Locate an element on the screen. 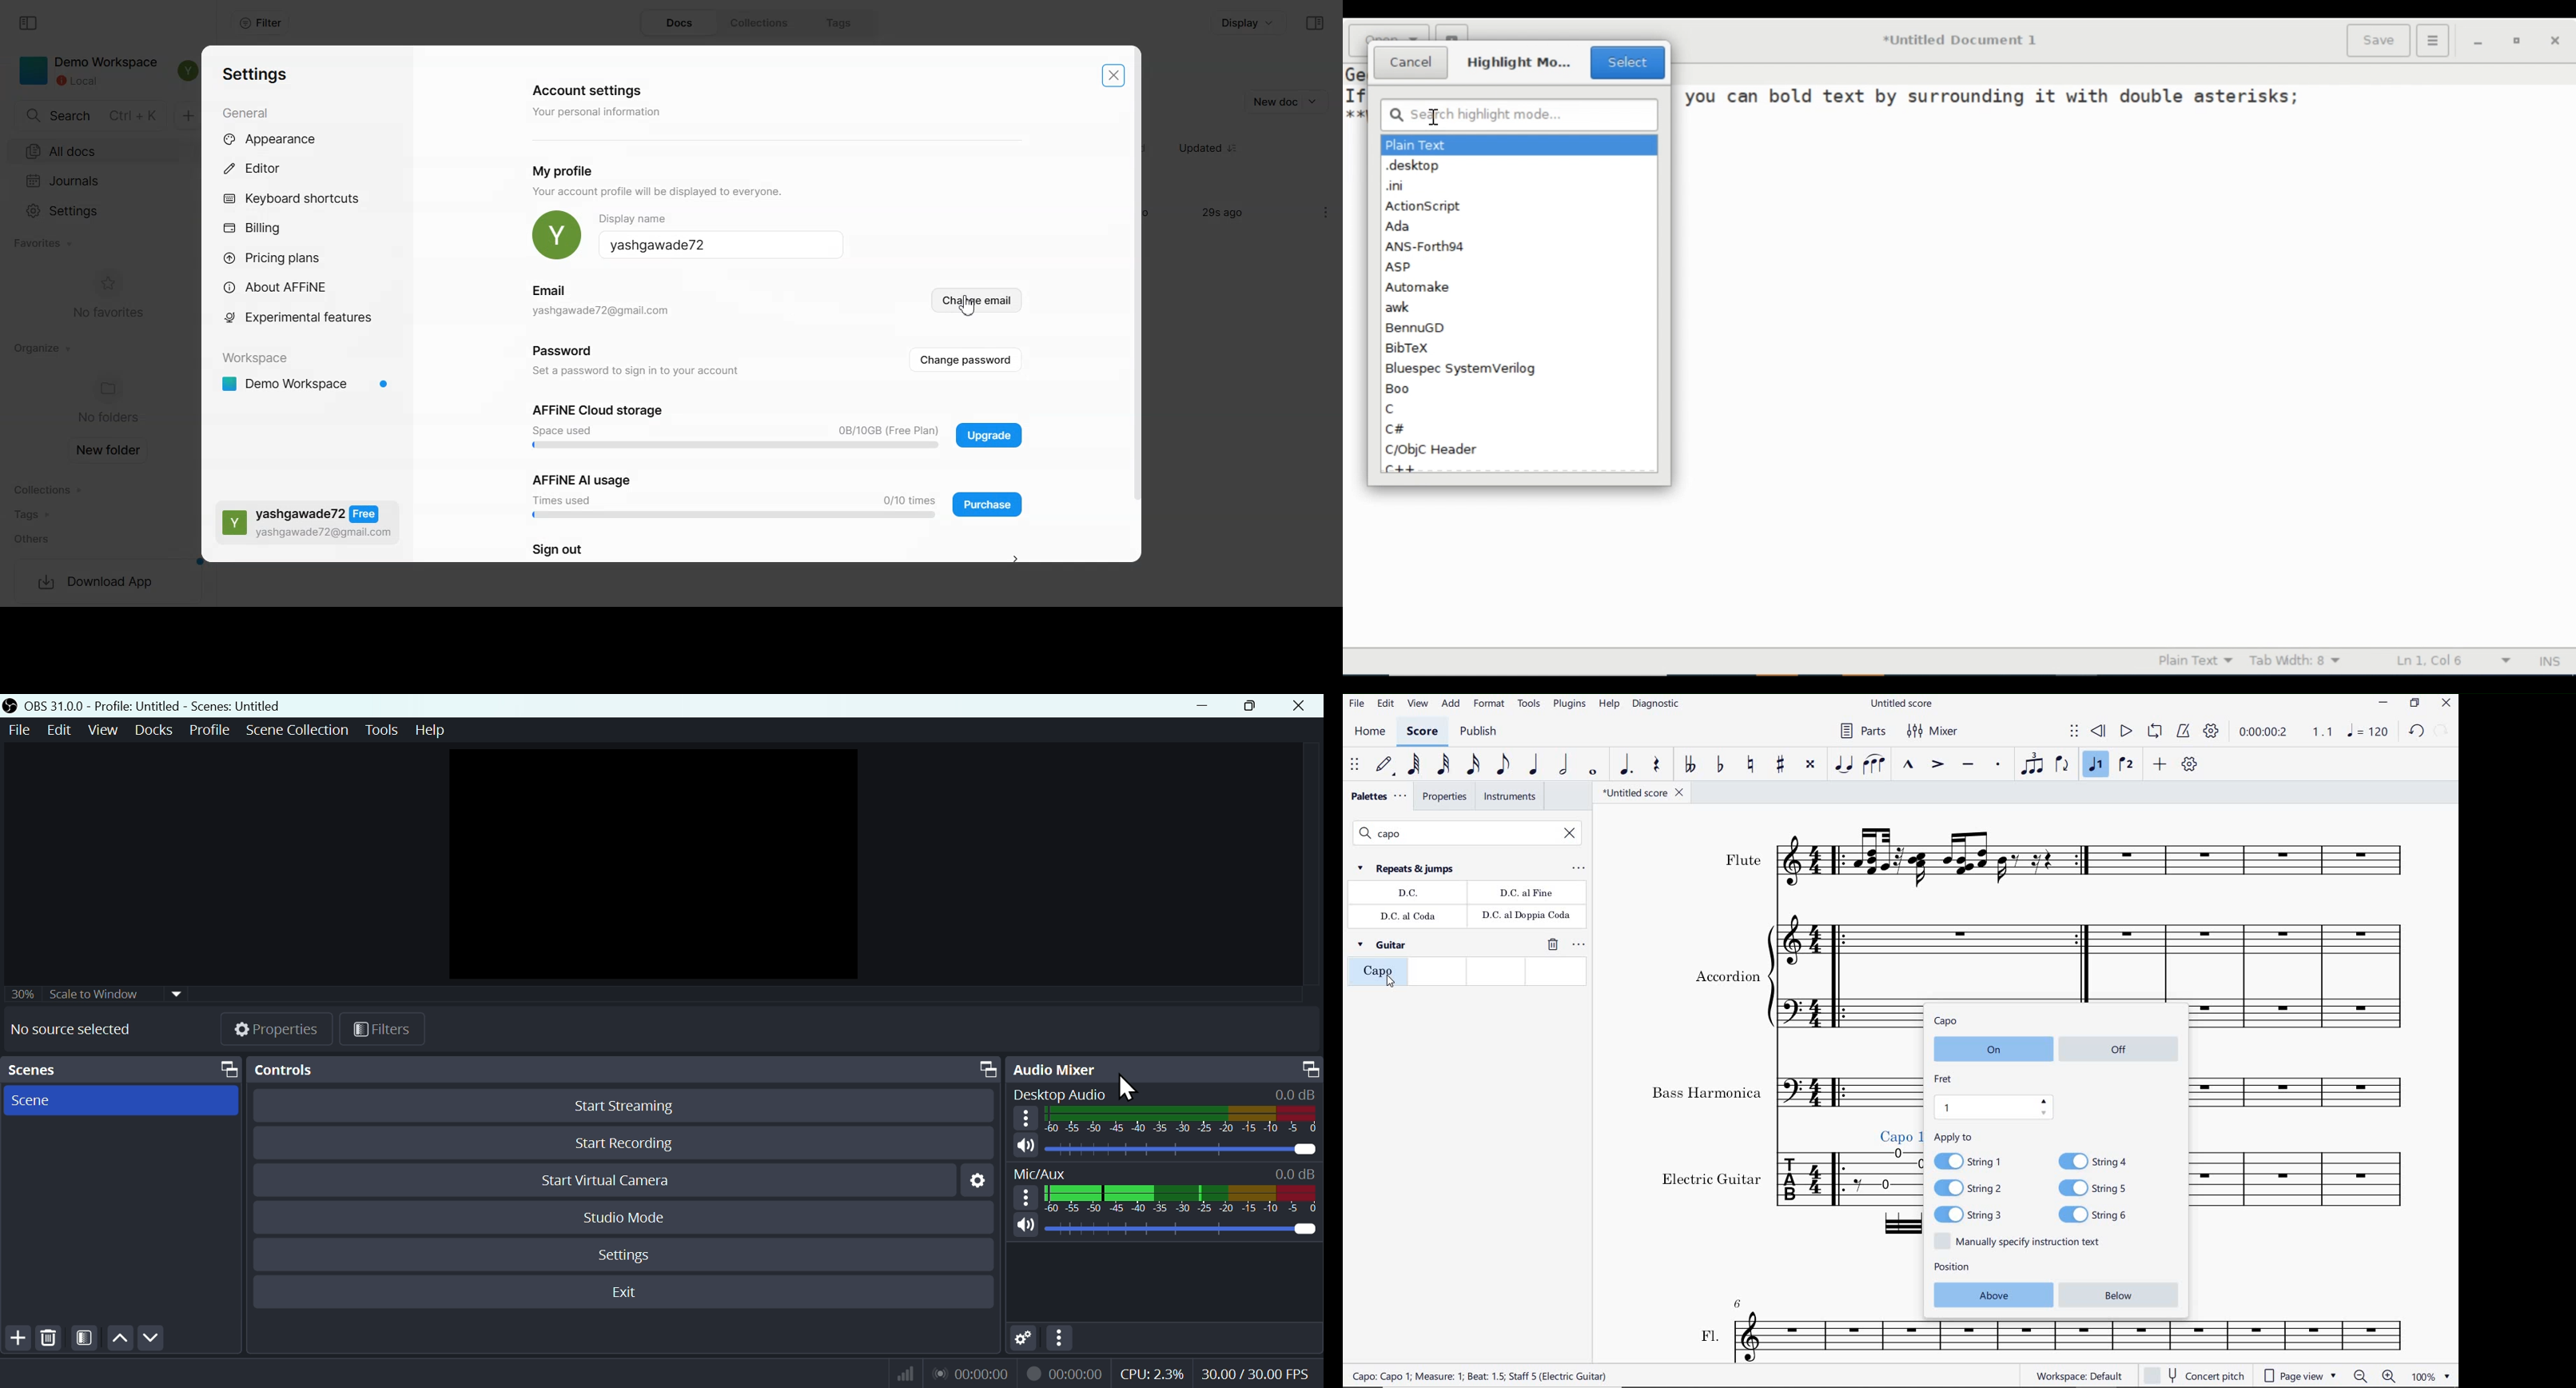 This screenshot has width=2576, height=1400. Tools is located at coordinates (383, 729).